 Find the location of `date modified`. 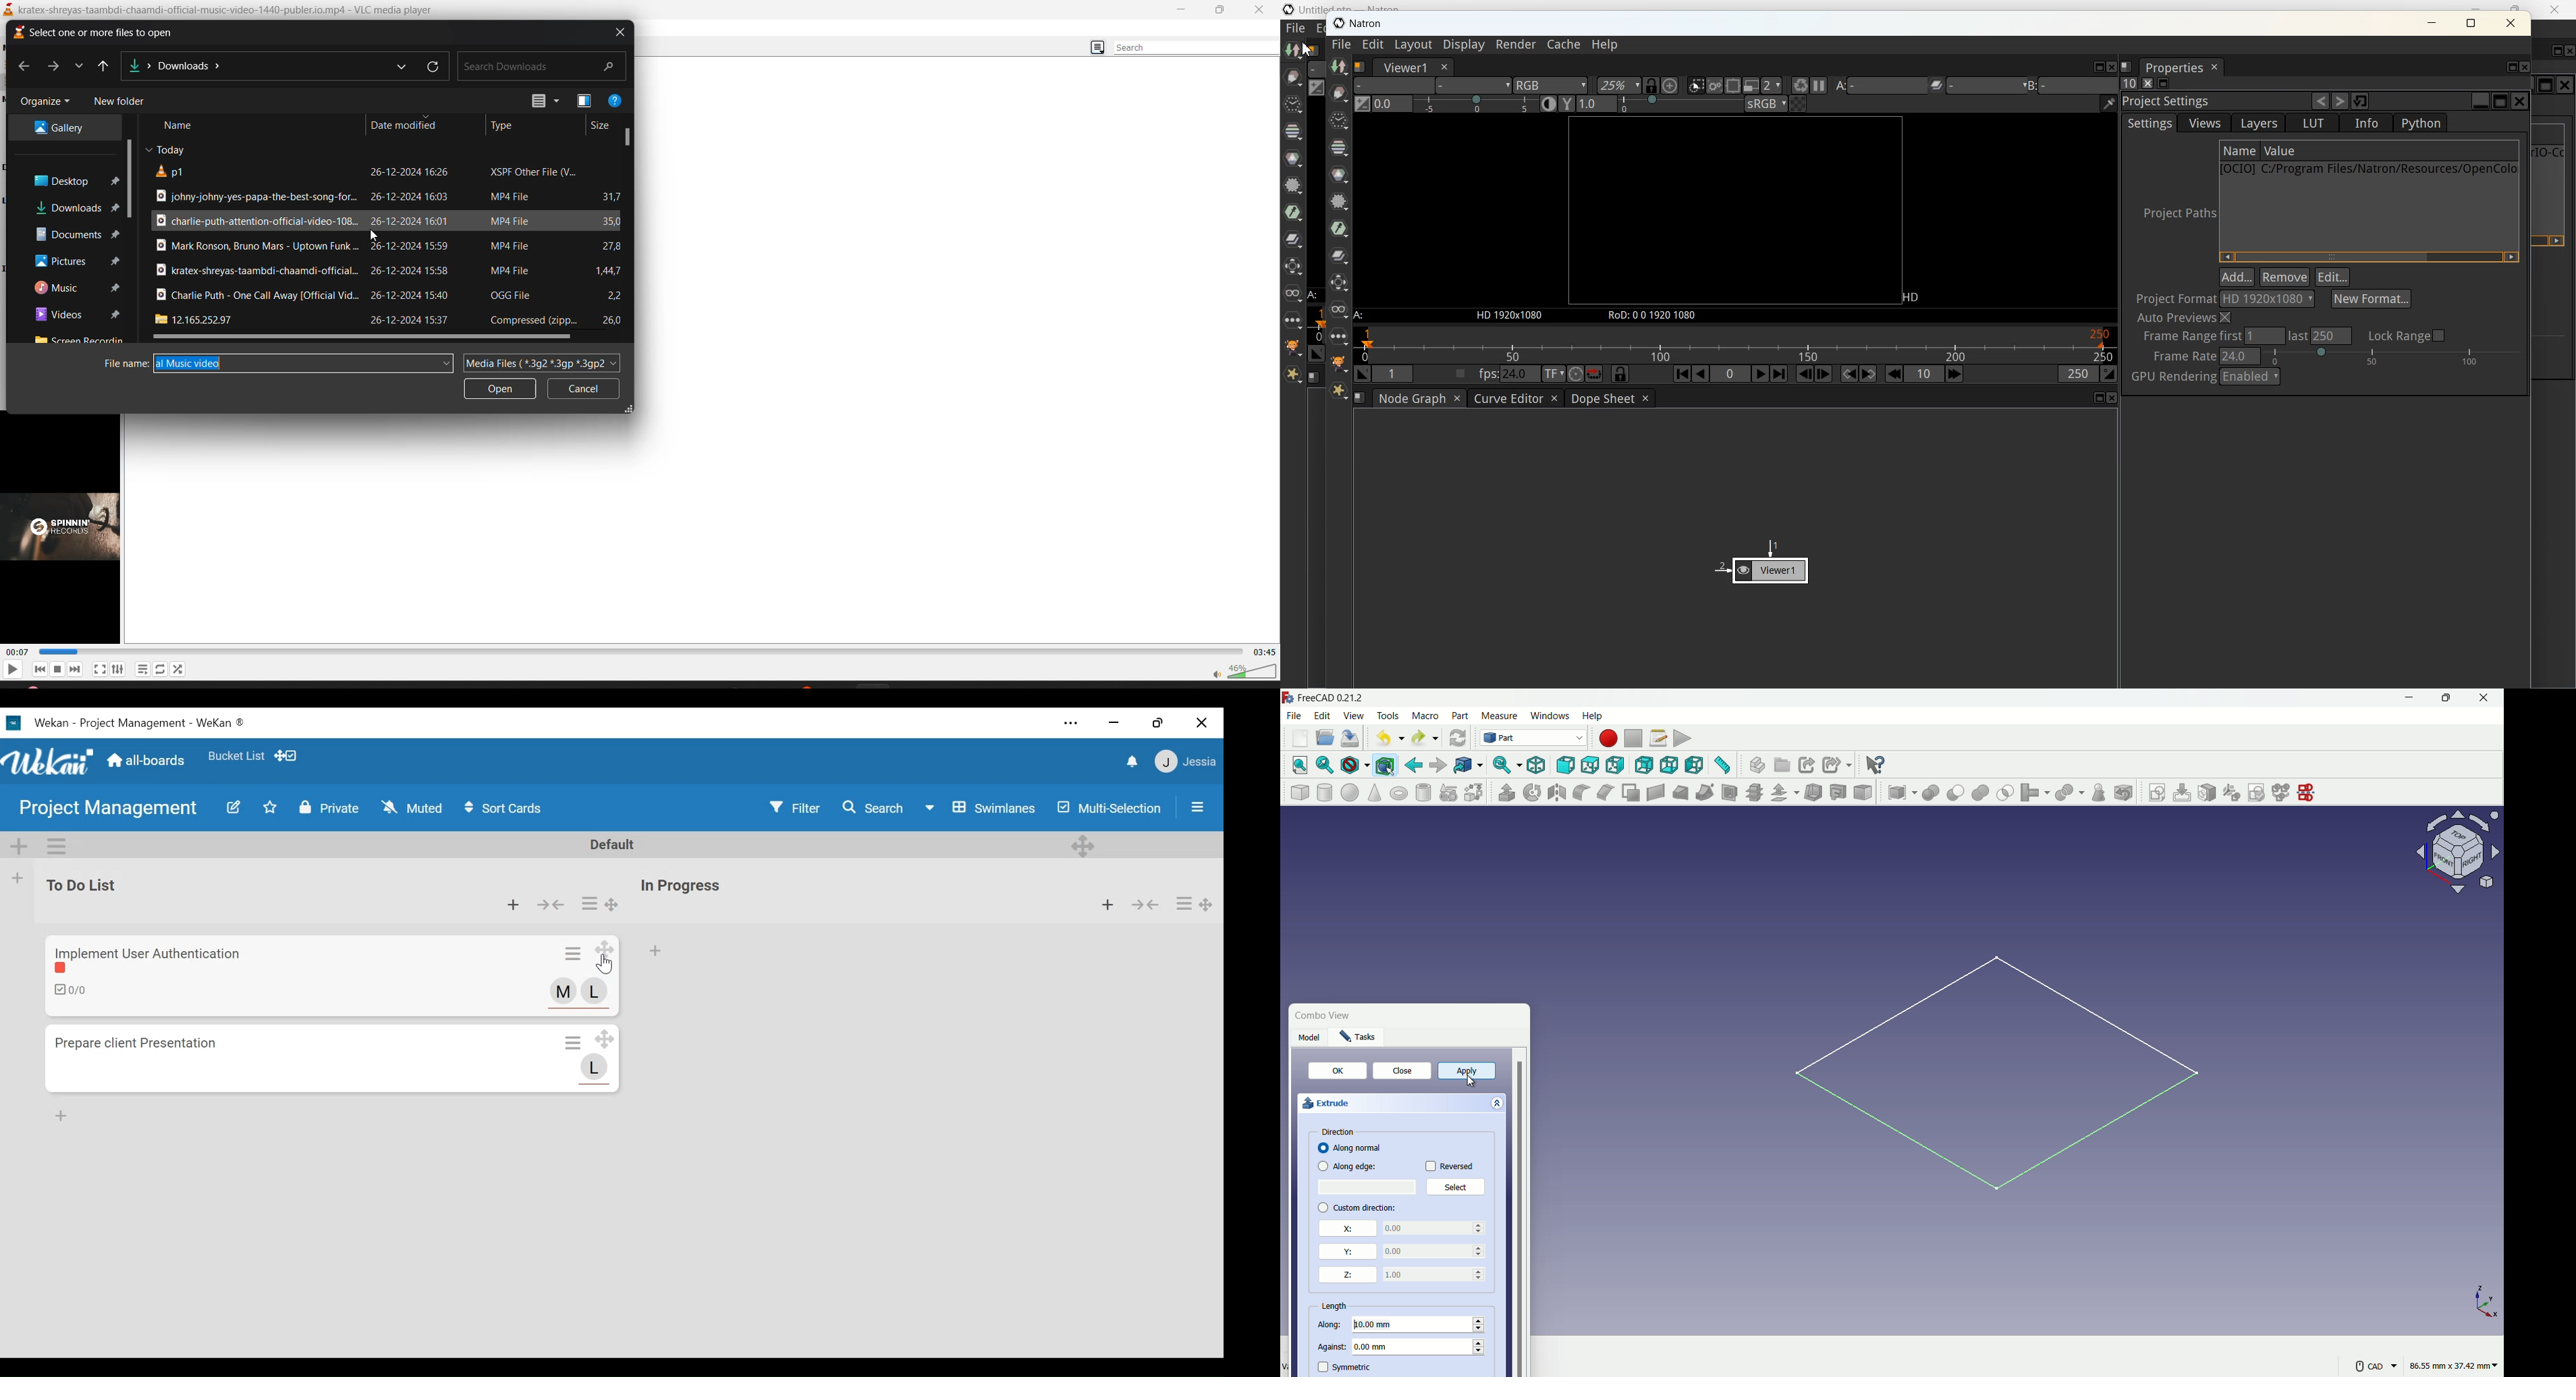

date modified is located at coordinates (417, 199).